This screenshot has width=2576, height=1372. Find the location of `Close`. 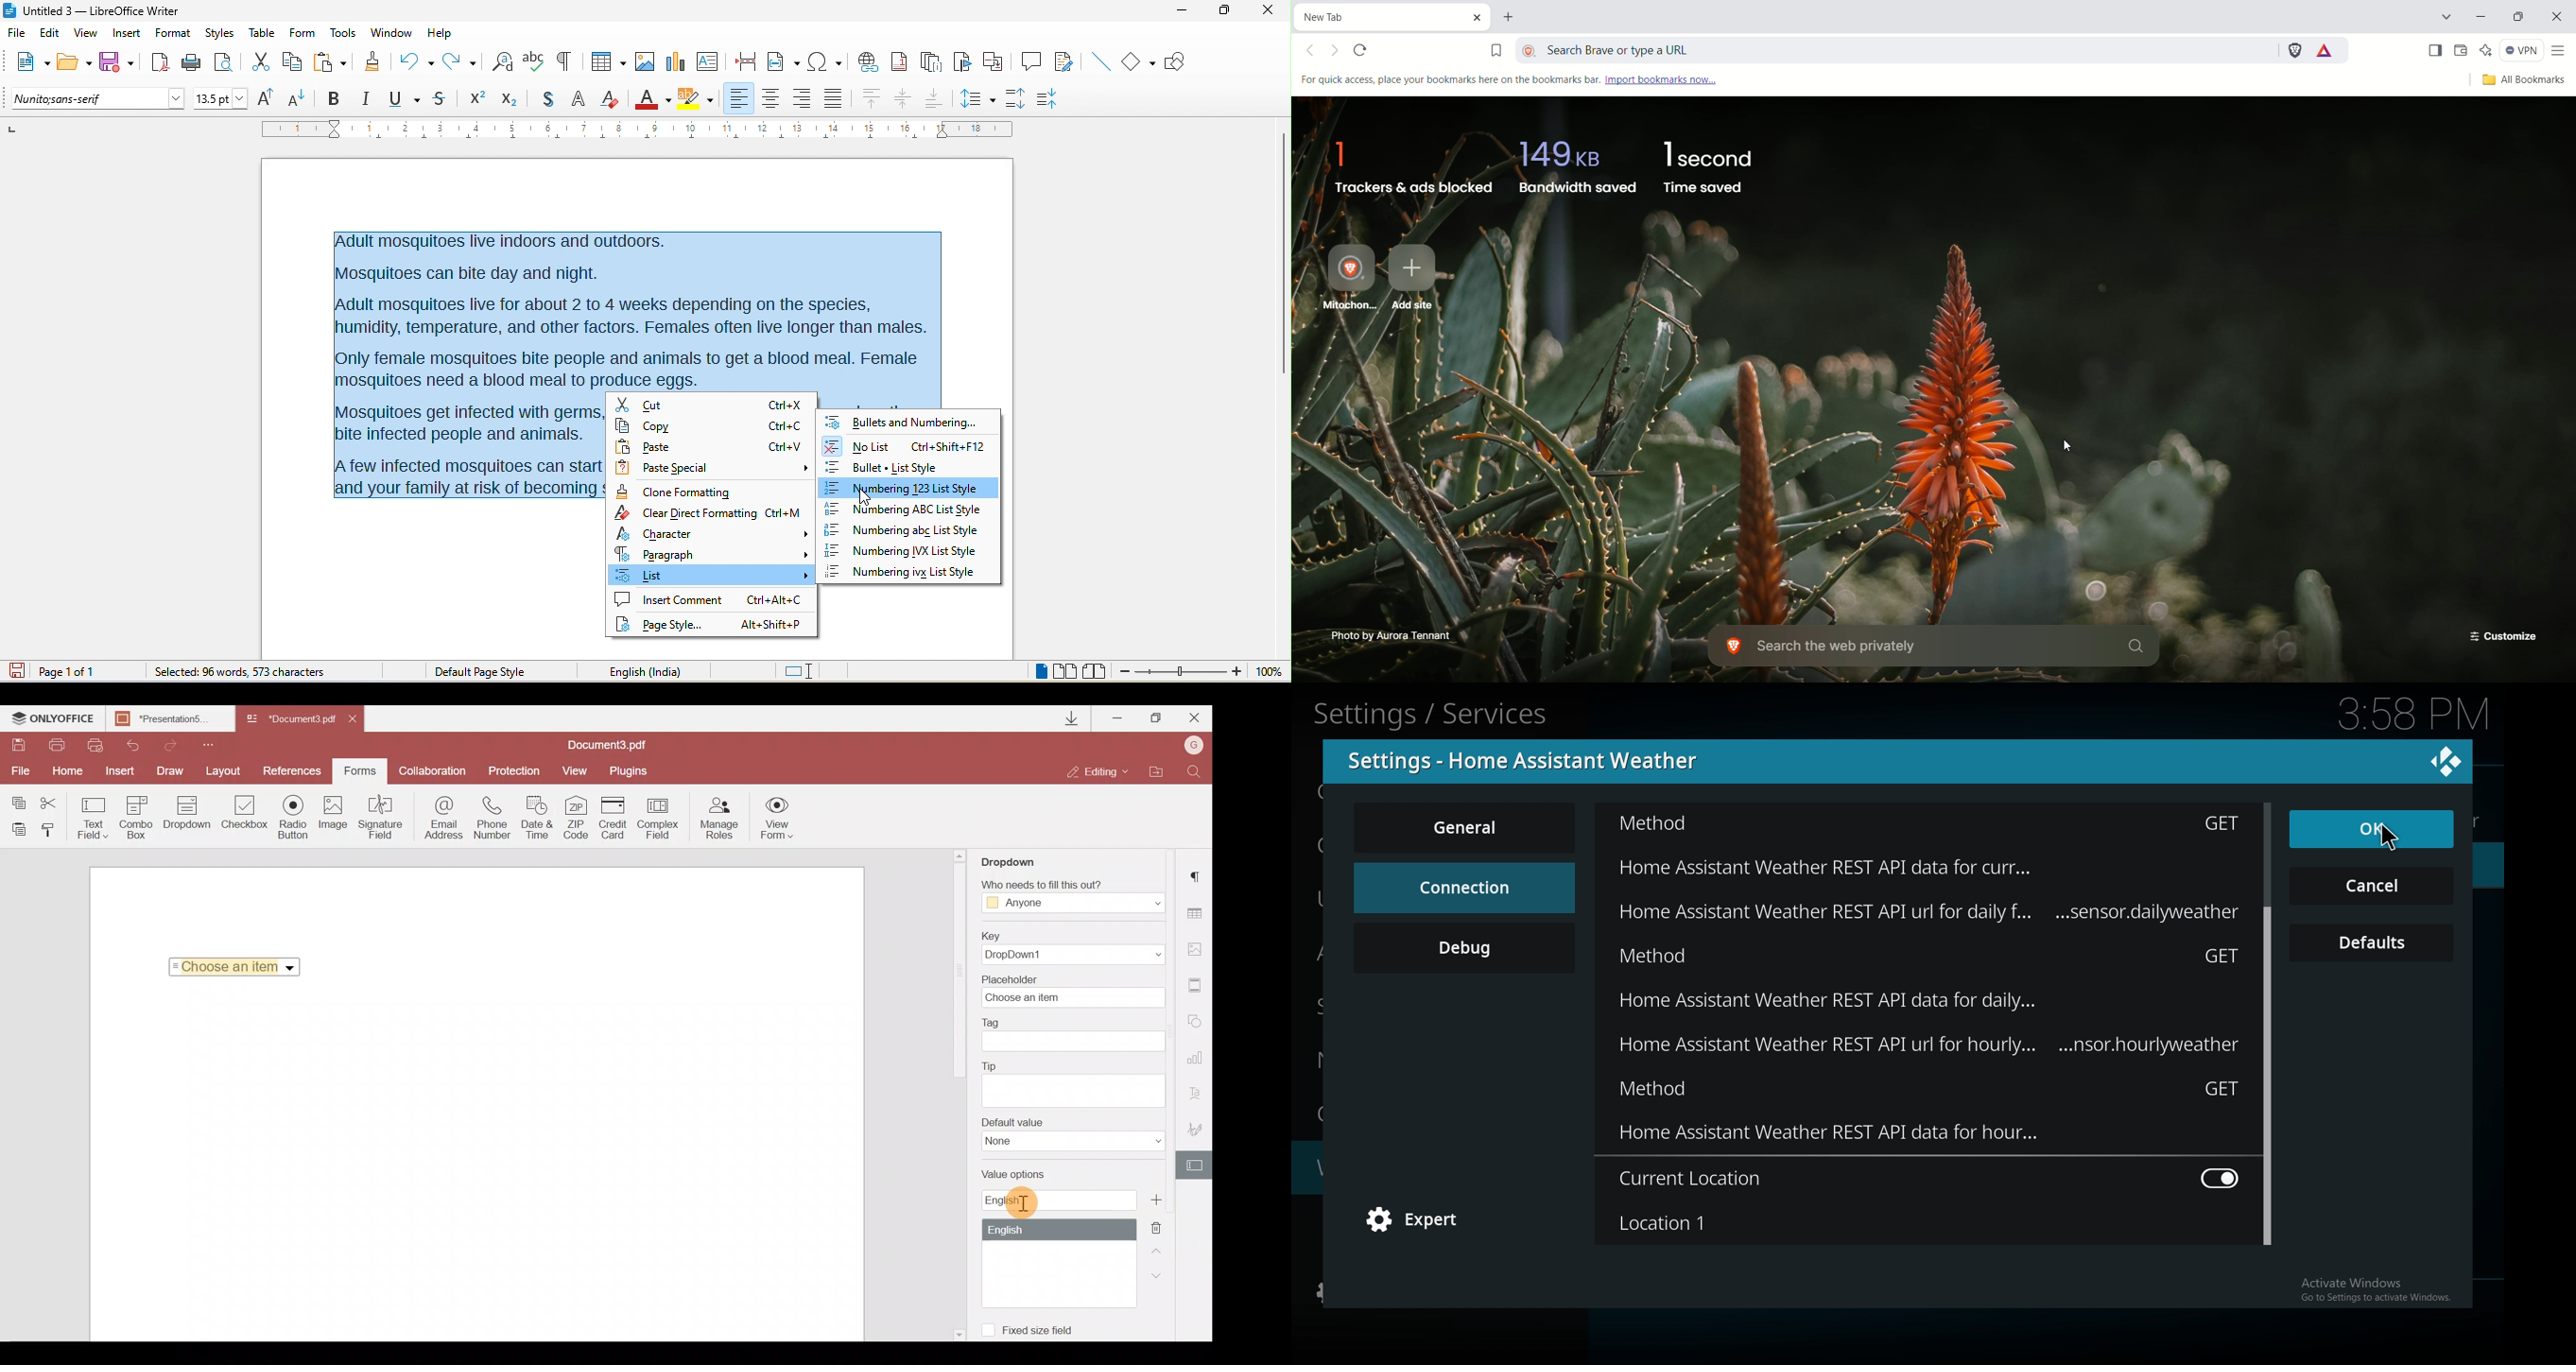

Close is located at coordinates (1194, 715).